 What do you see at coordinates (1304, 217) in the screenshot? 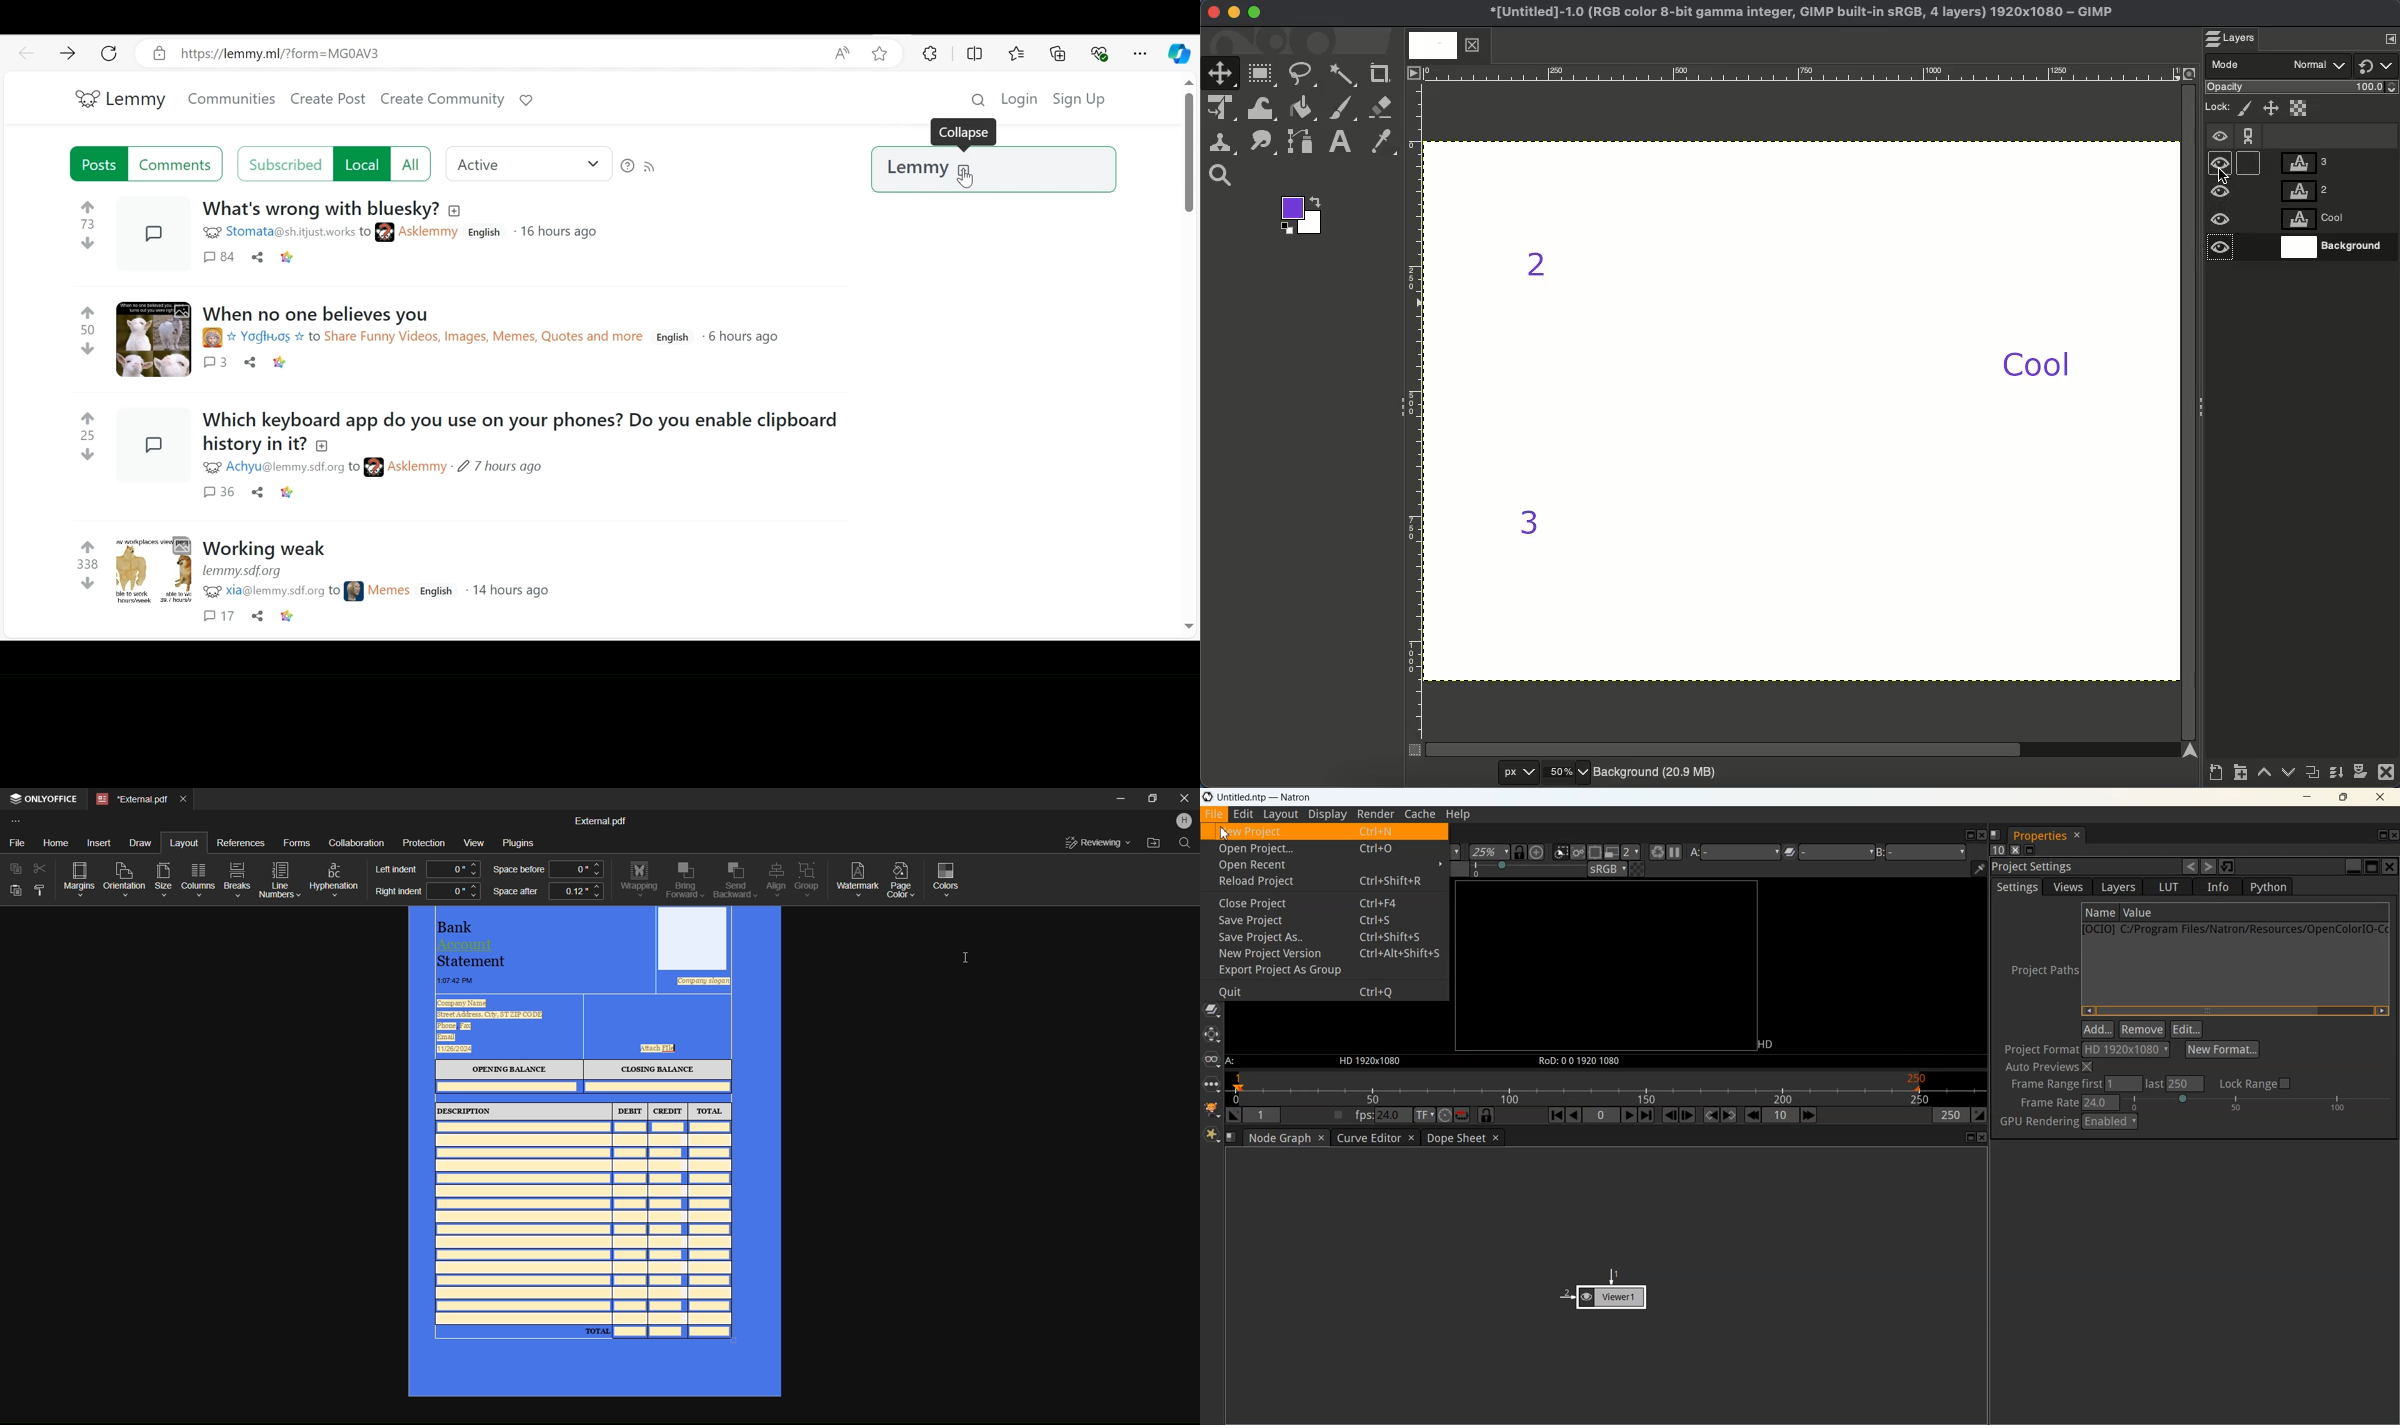
I see `Colors` at bounding box center [1304, 217].